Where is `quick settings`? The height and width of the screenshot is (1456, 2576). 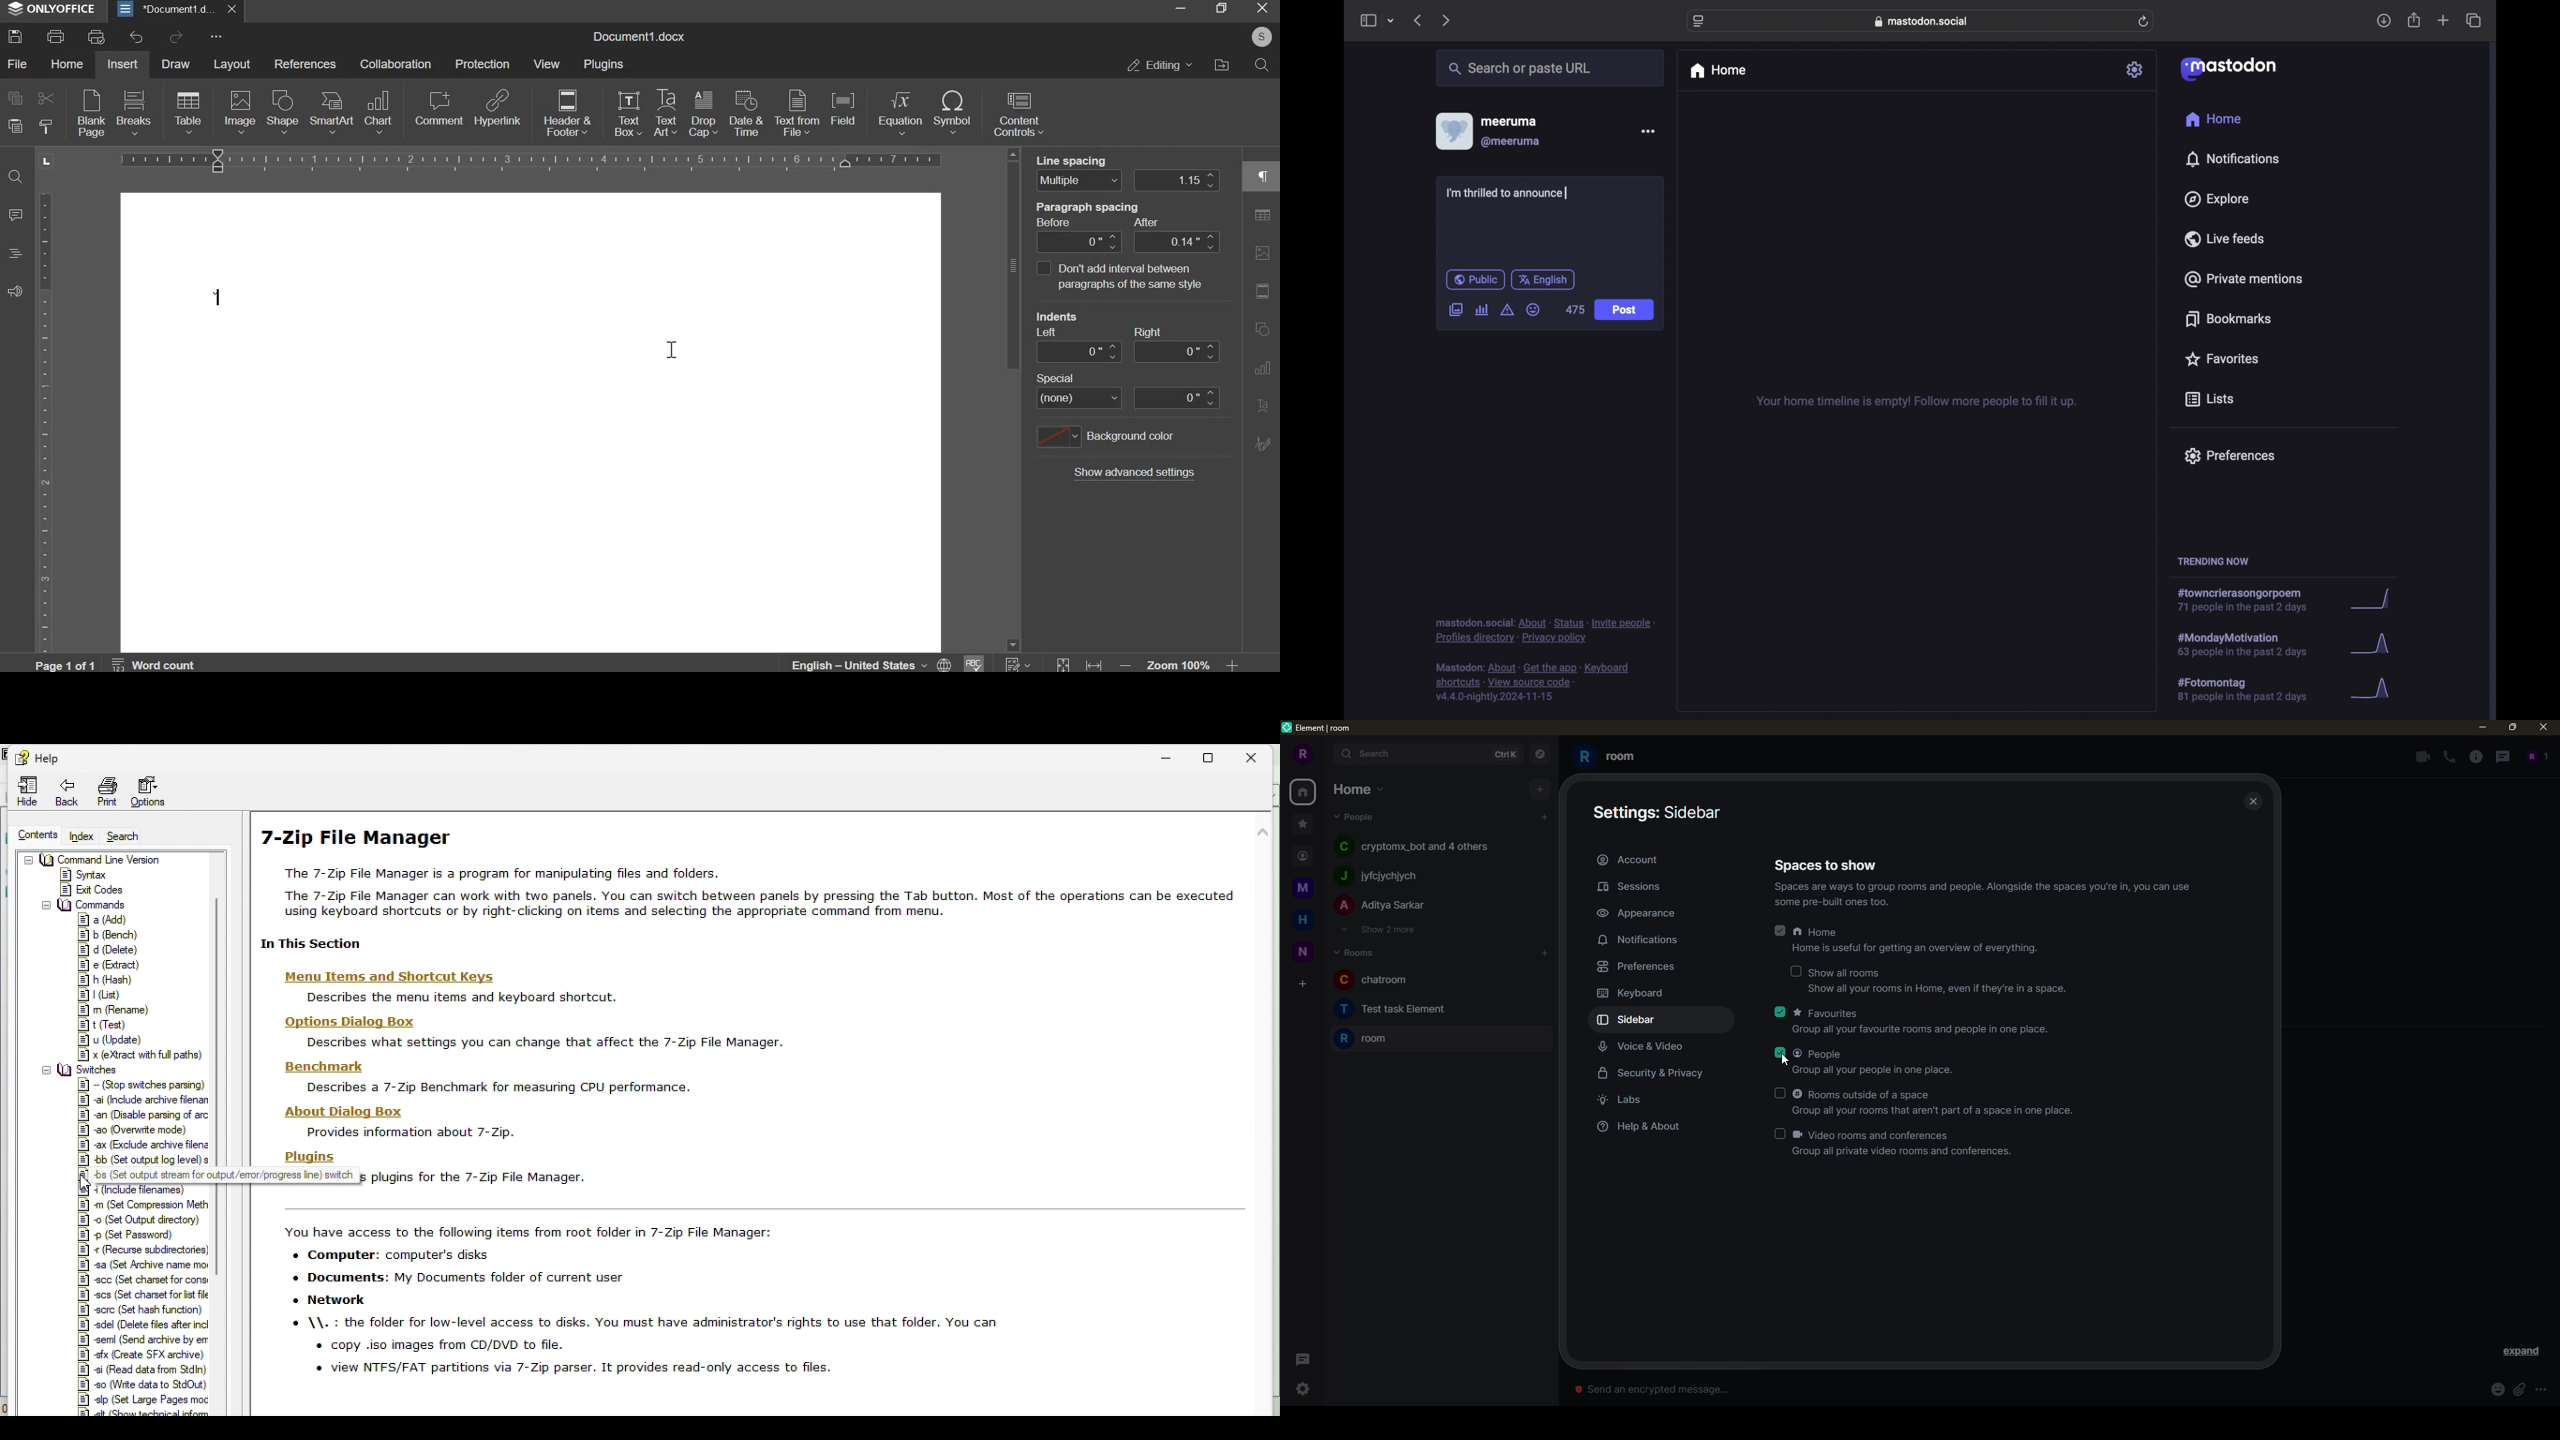 quick settings is located at coordinates (1305, 1390).